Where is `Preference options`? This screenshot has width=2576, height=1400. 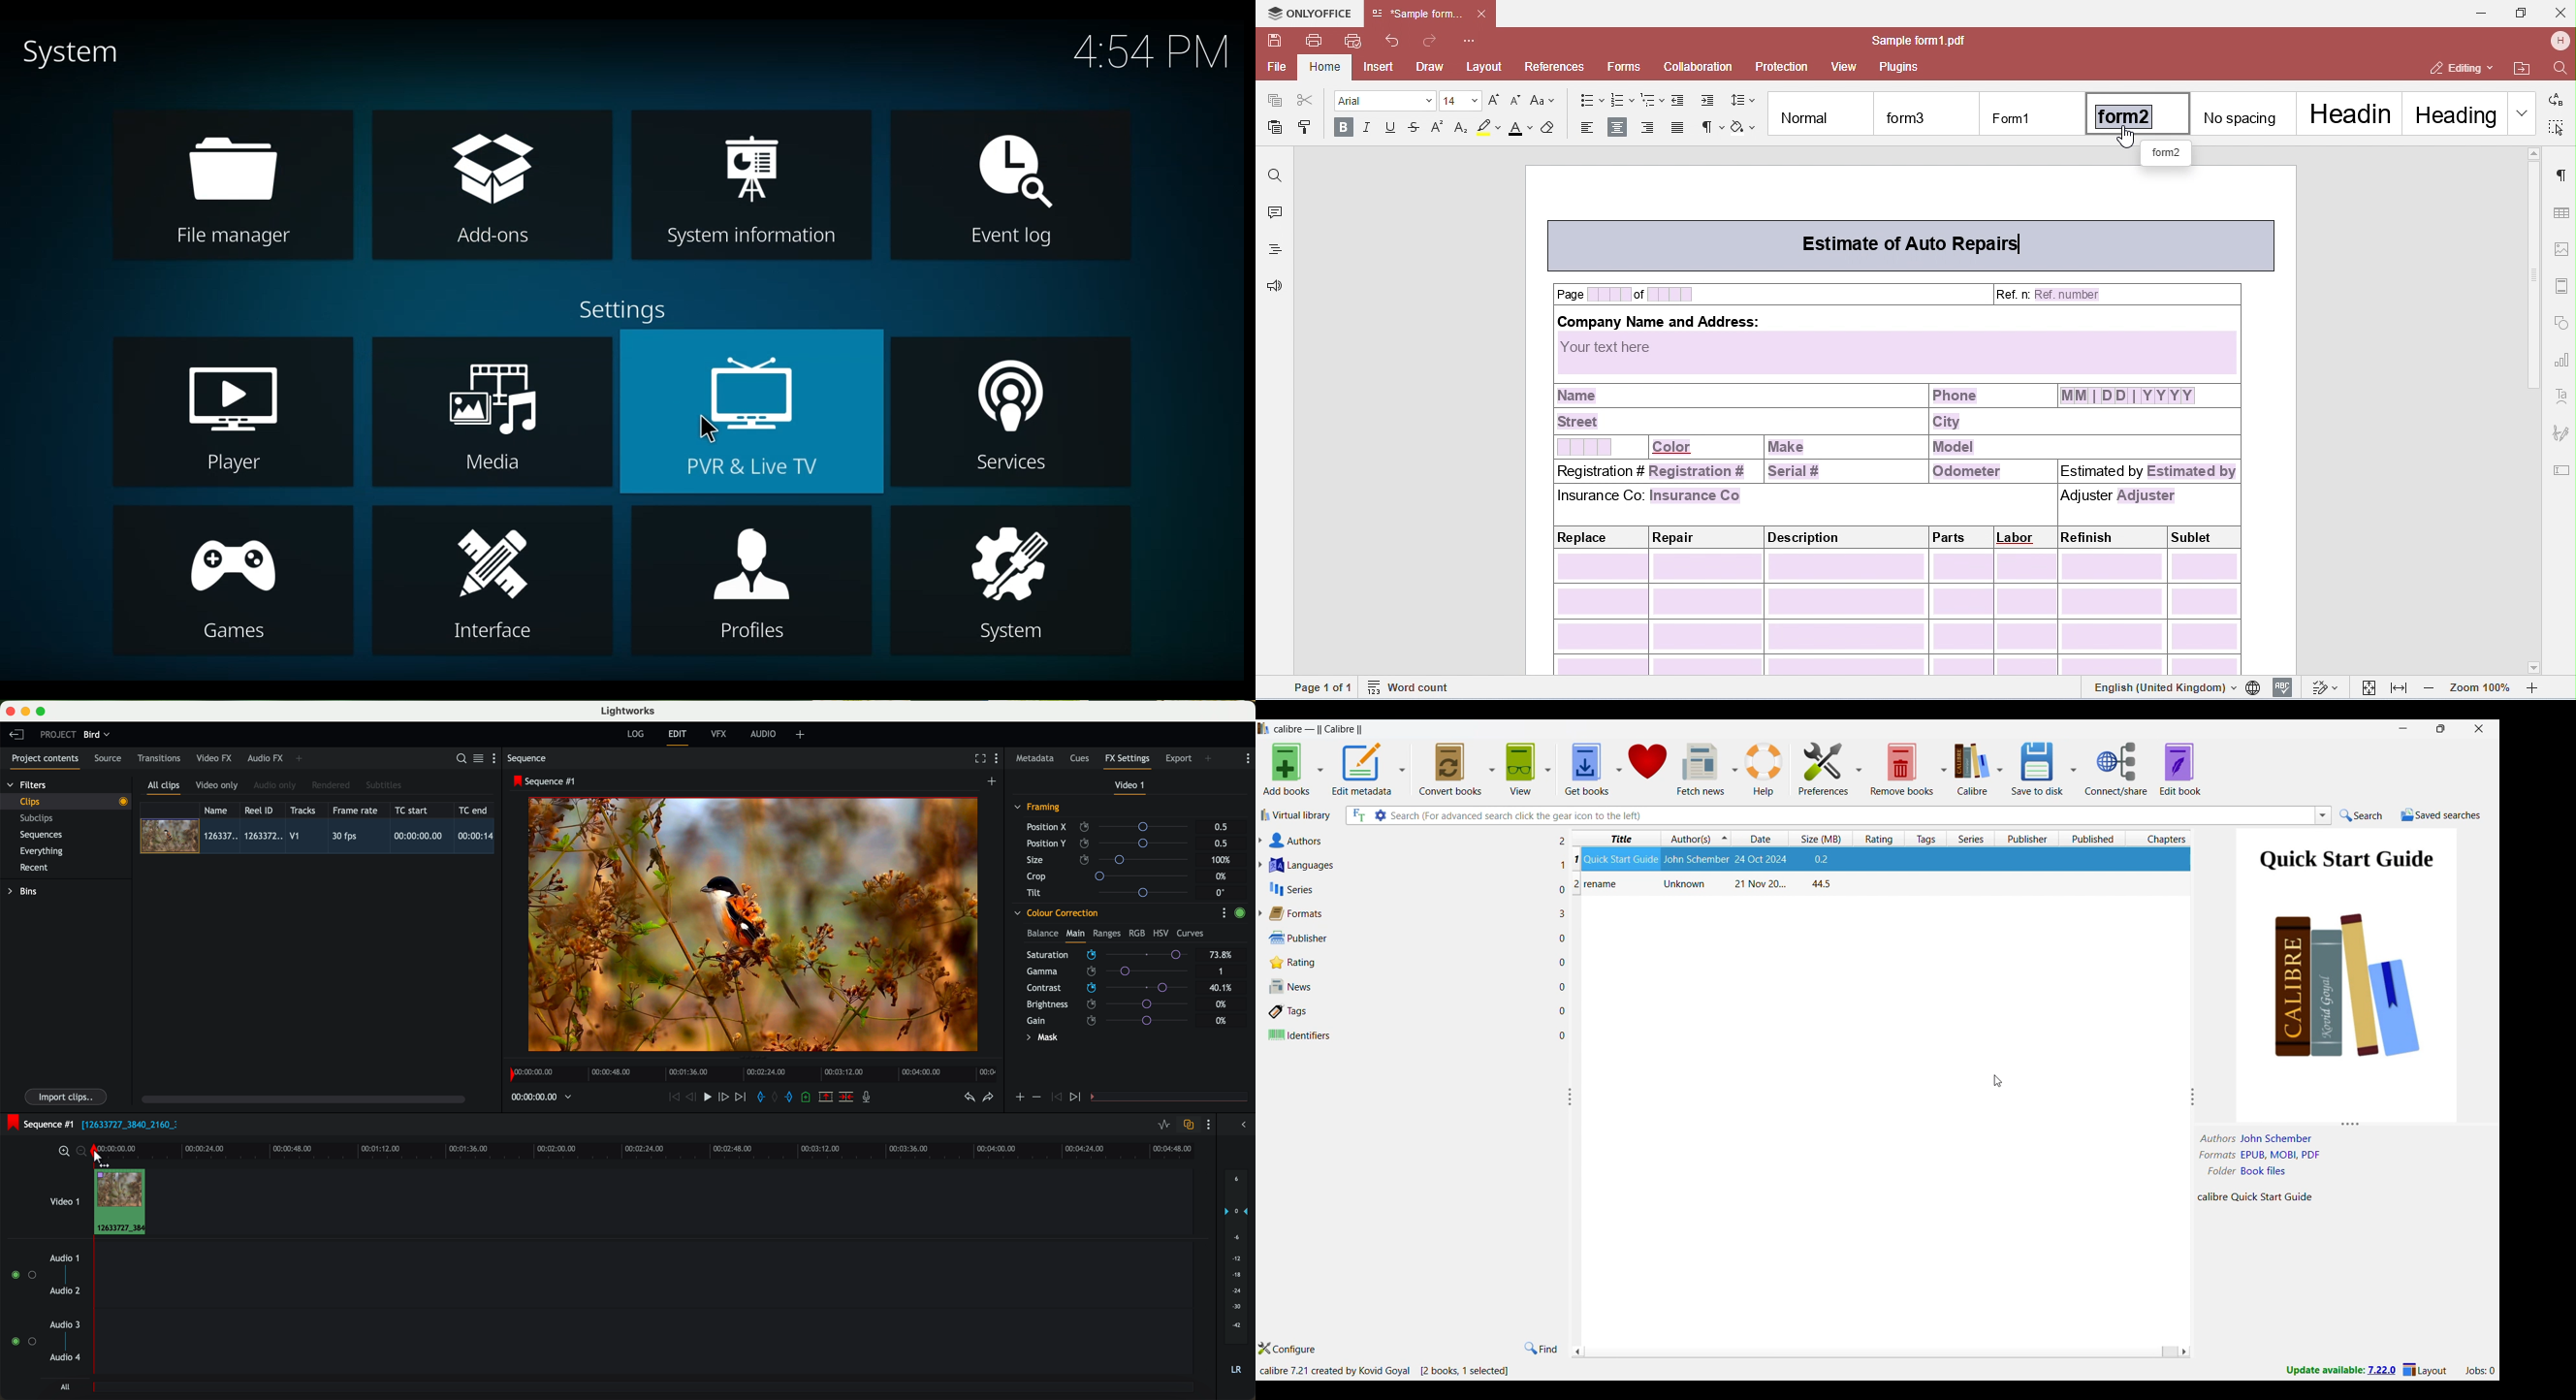
Preference options is located at coordinates (1830, 768).